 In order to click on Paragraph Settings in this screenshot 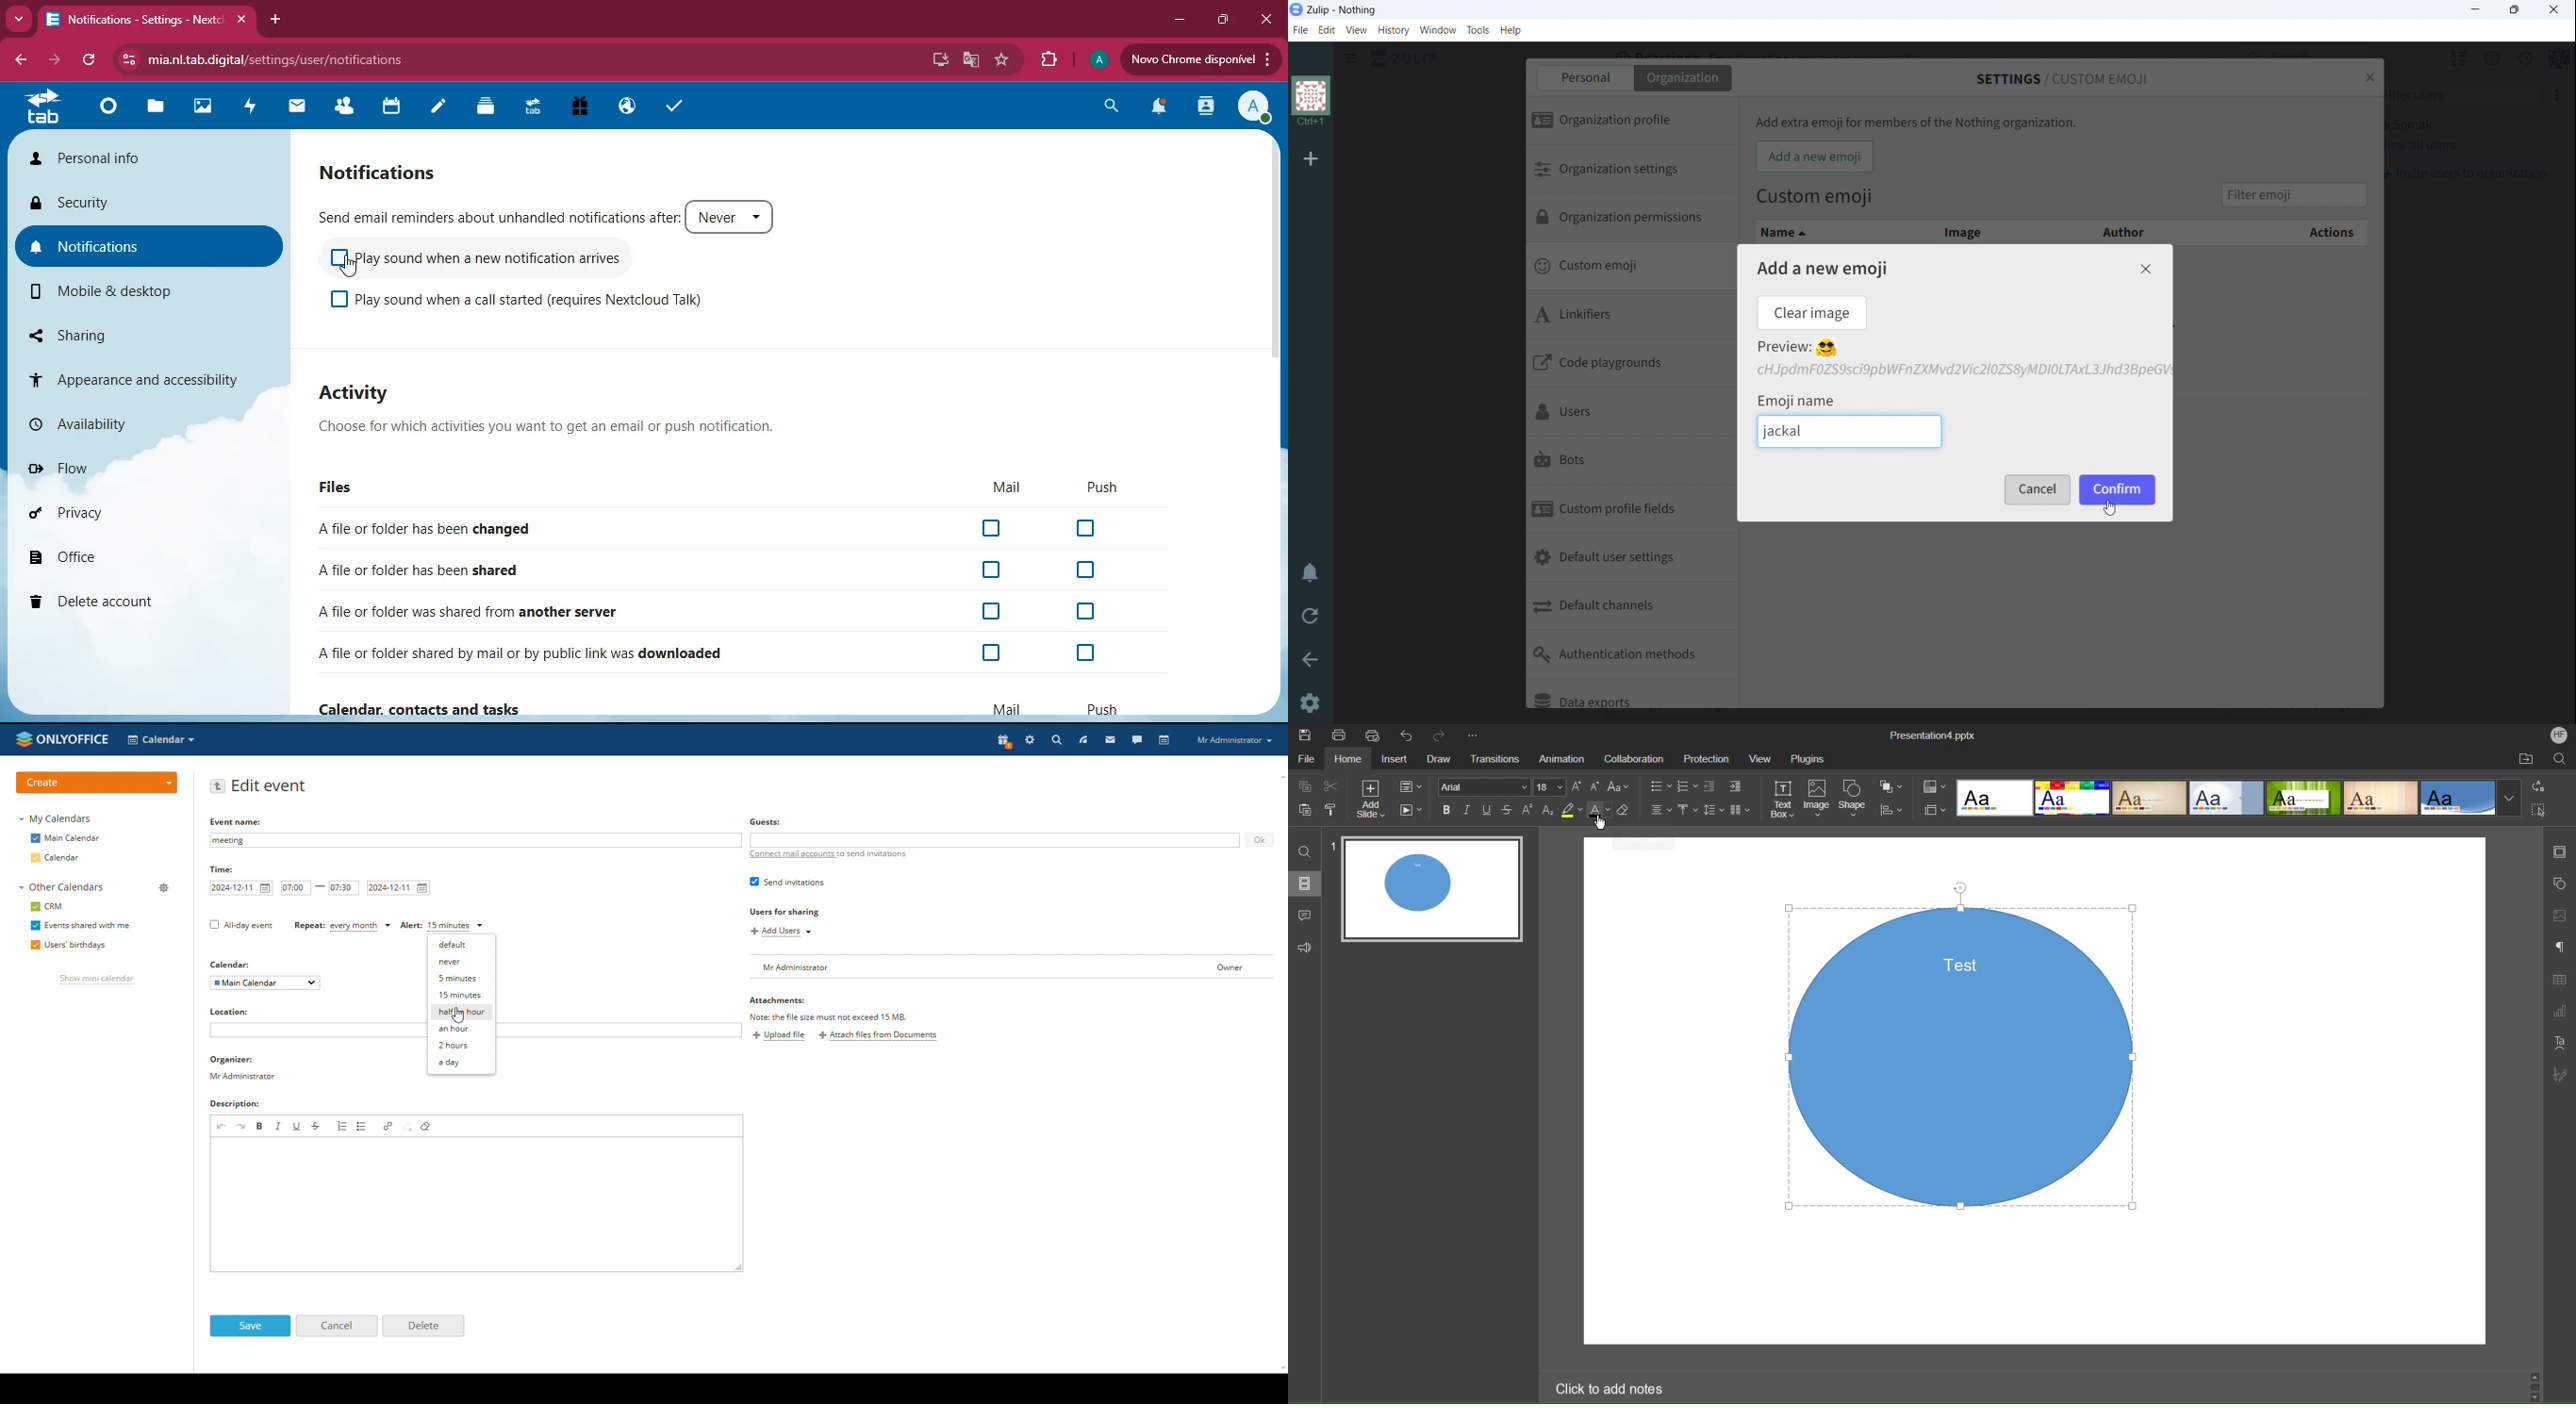, I will do `click(2559, 947)`.